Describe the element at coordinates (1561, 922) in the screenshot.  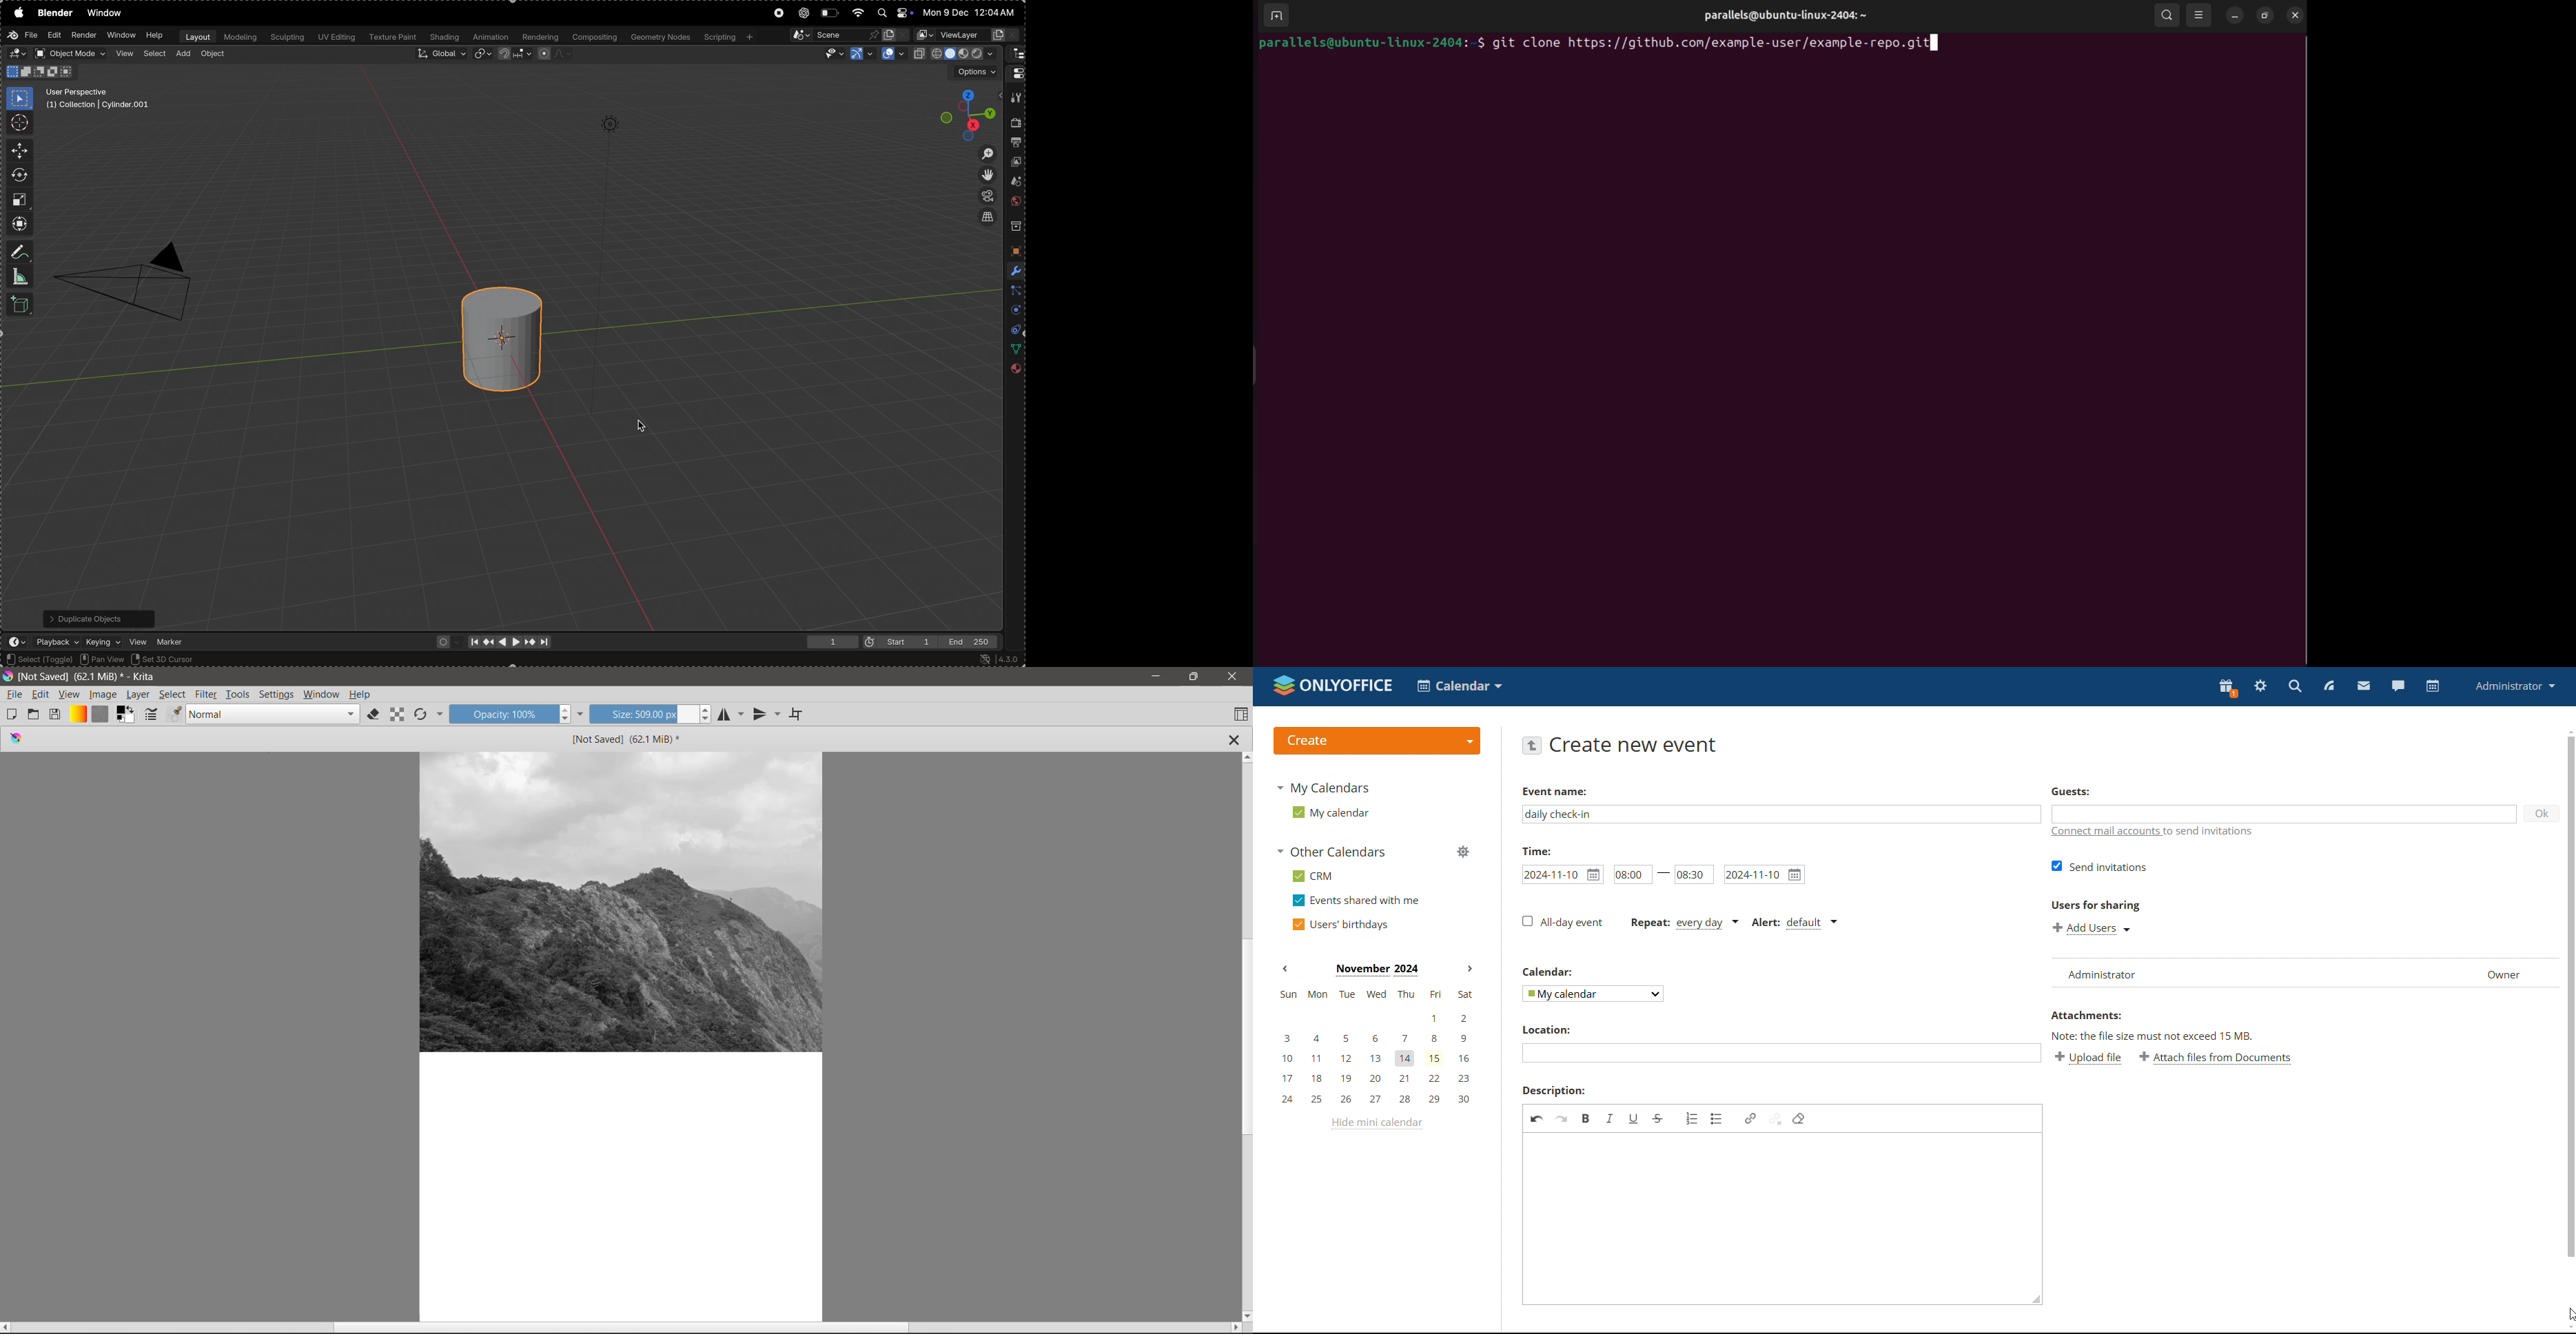
I see `all-day event checkbox` at that location.